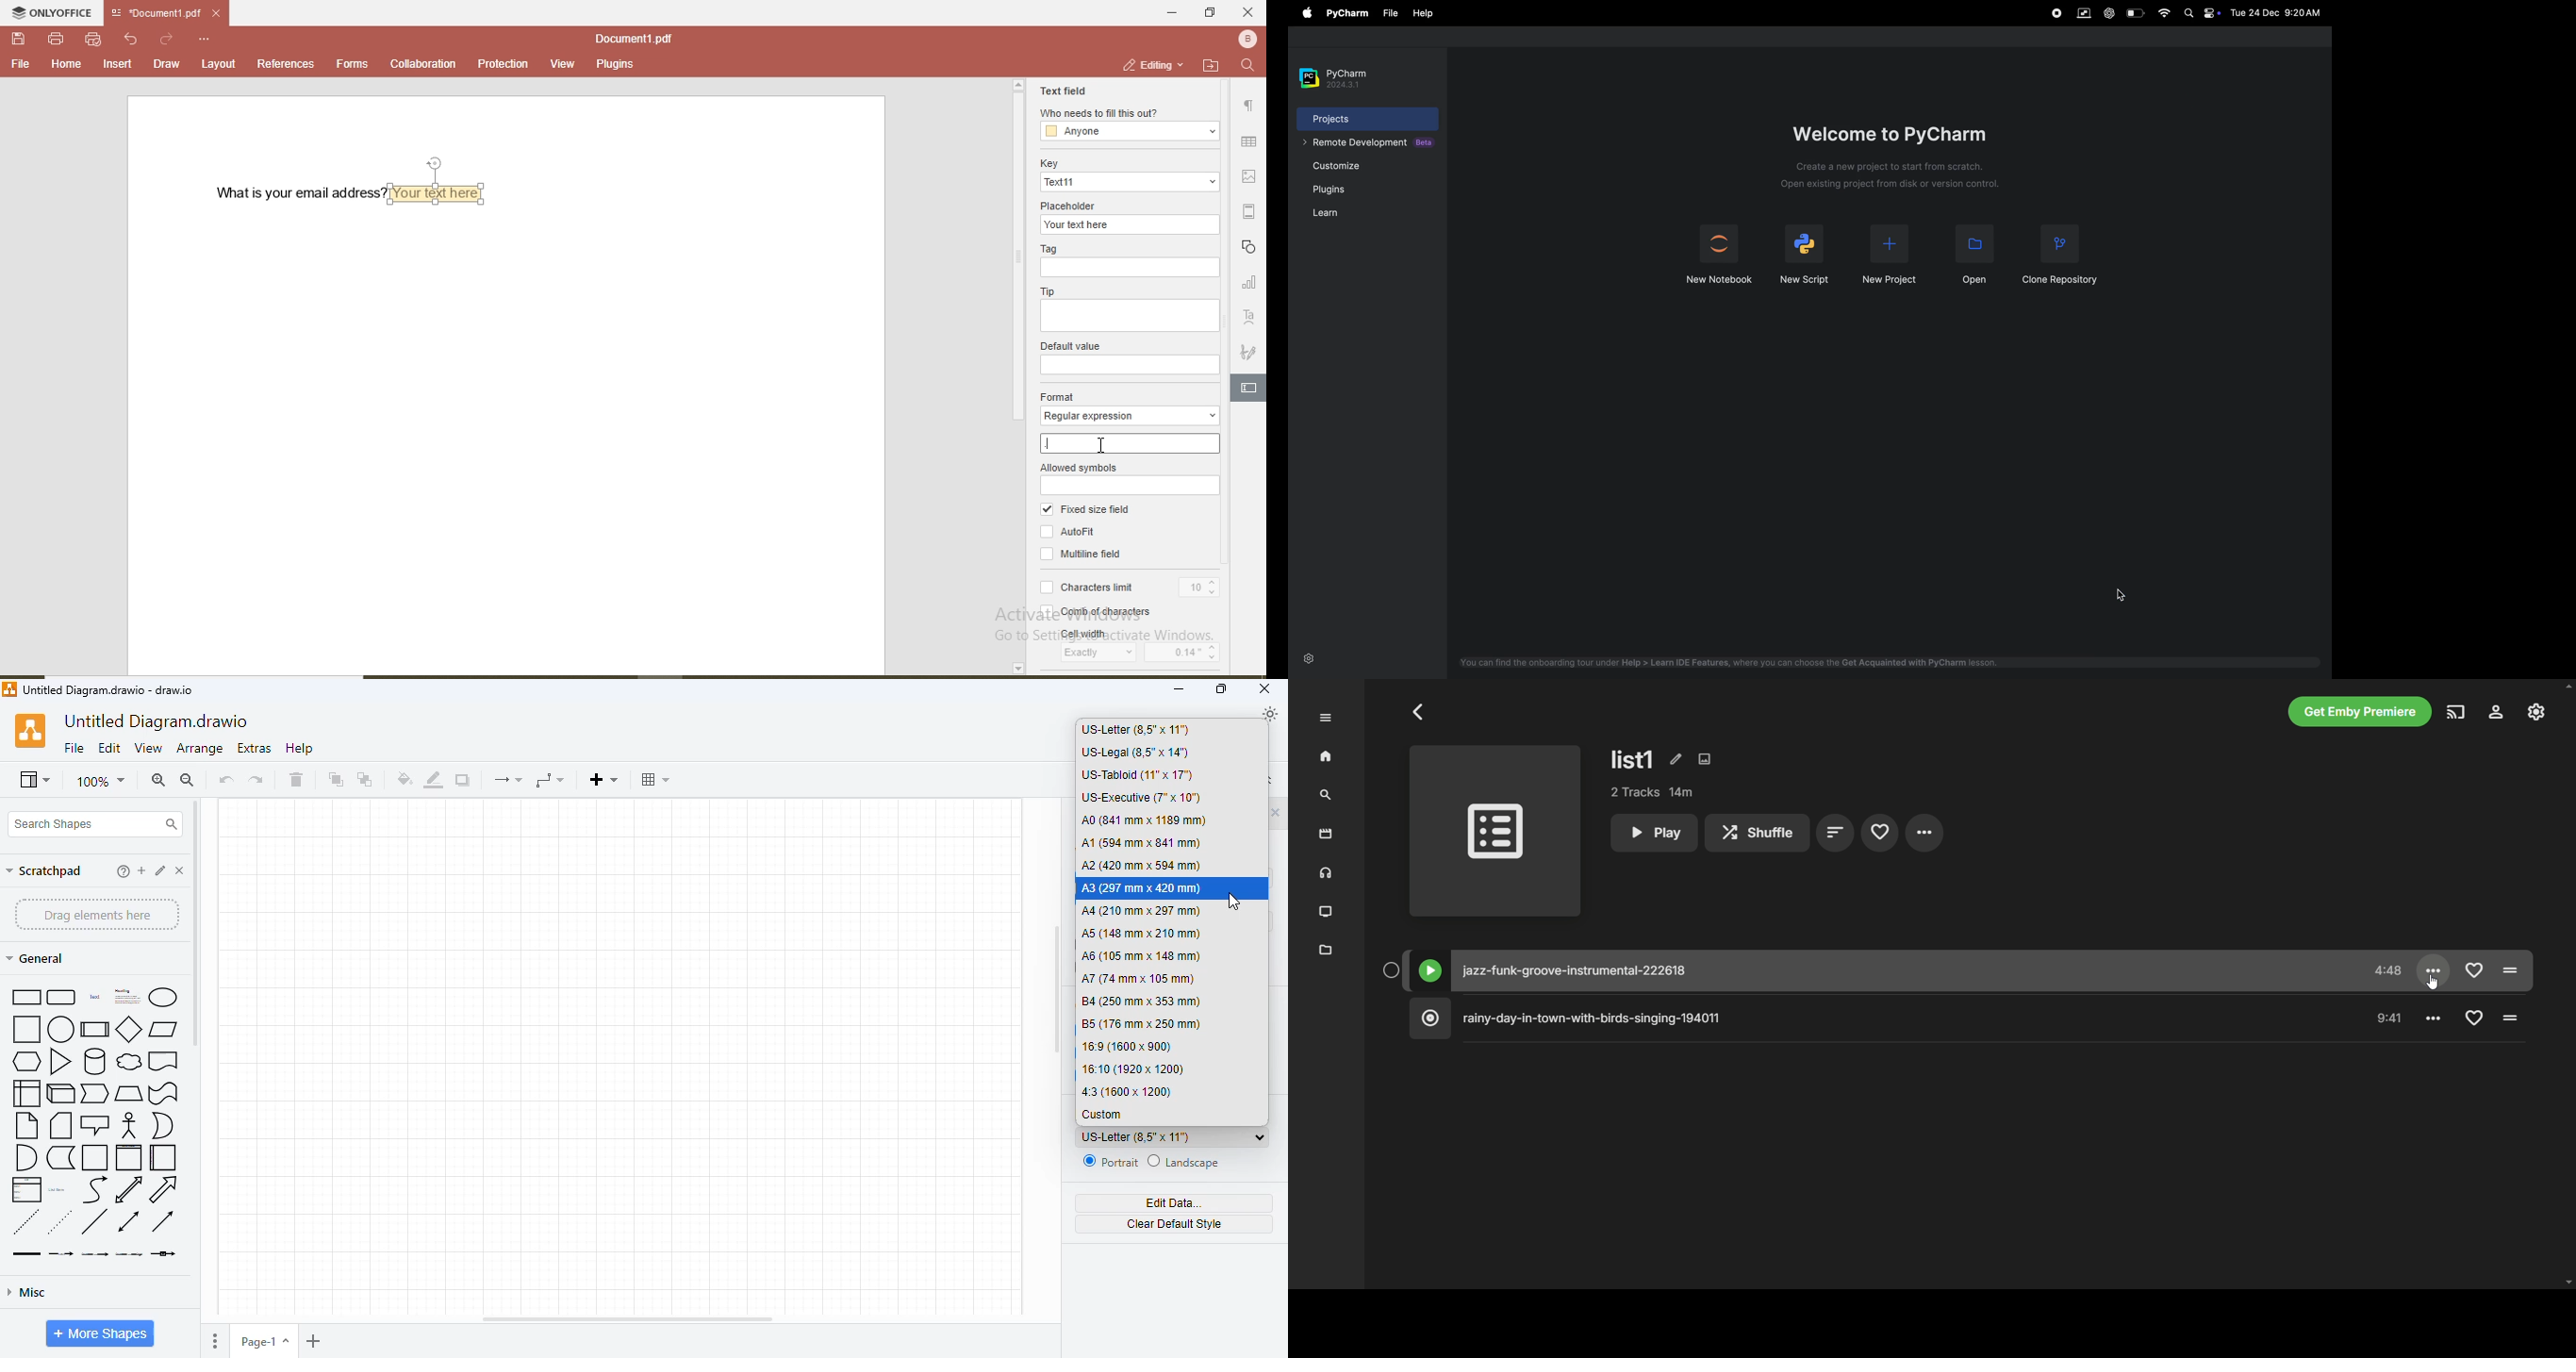 This screenshot has height=1372, width=2576. Describe the element at coordinates (1341, 78) in the screenshot. I see `pycharm version` at that location.